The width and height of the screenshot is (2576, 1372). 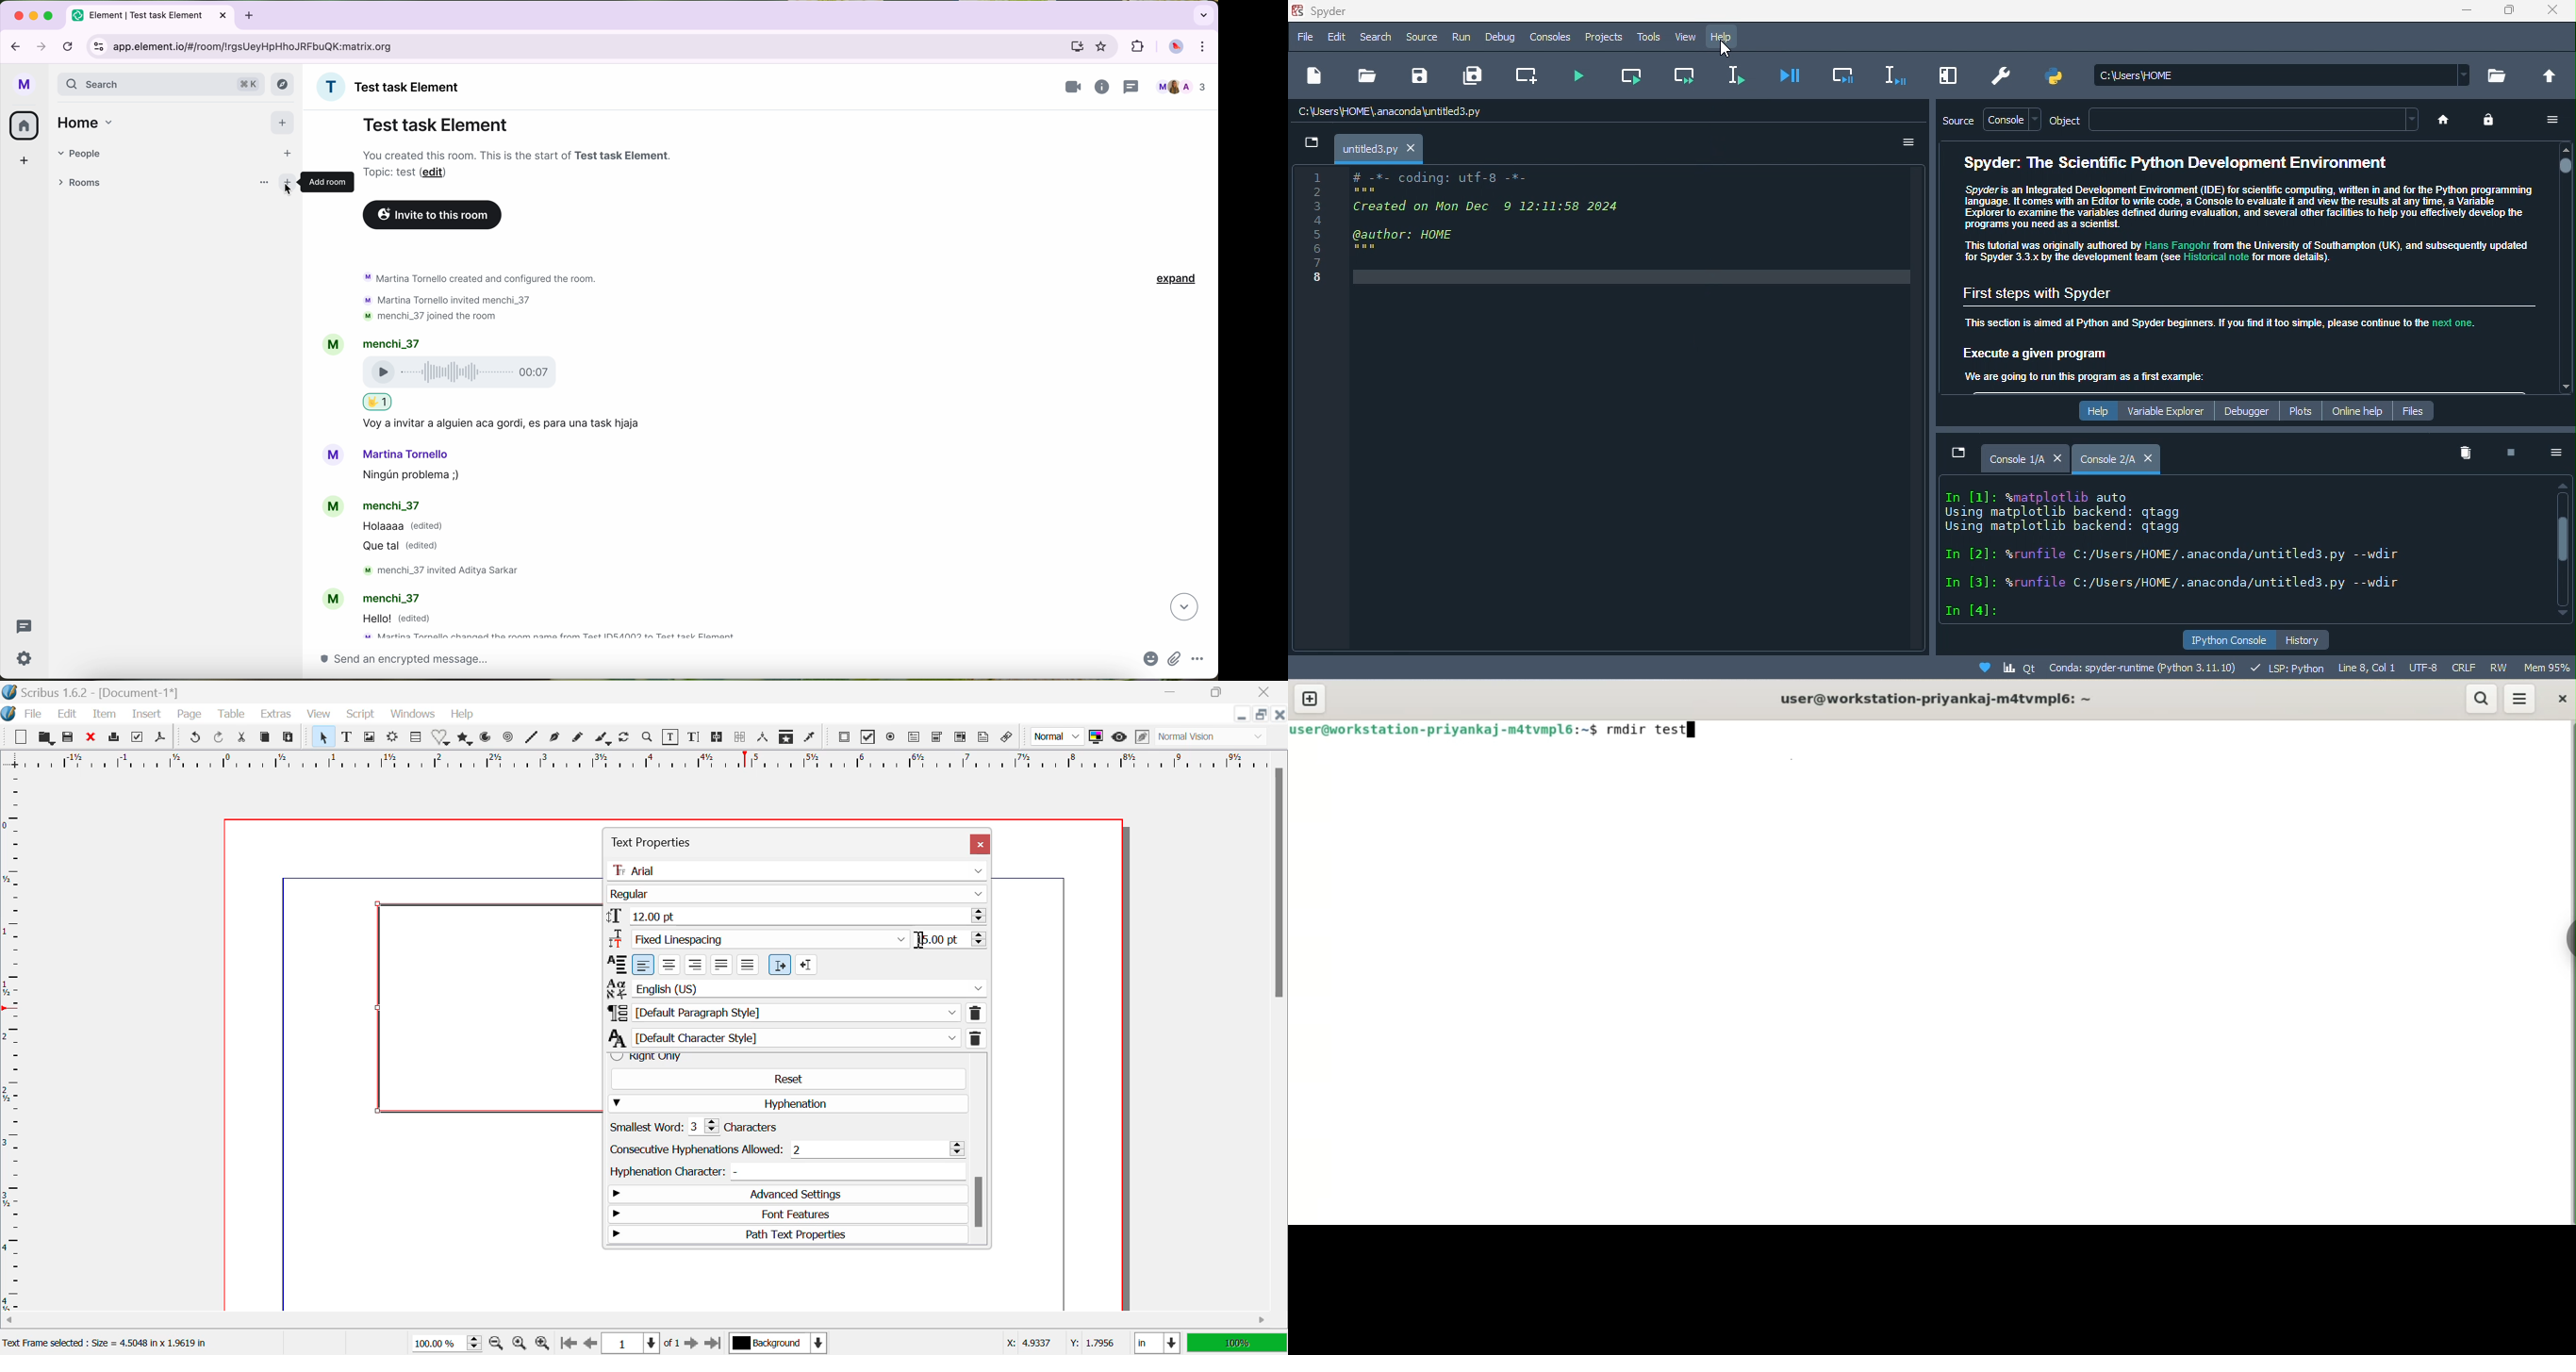 What do you see at coordinates (392, 87) in the screenshot?
I see `name` at bounding box center [392, 87].